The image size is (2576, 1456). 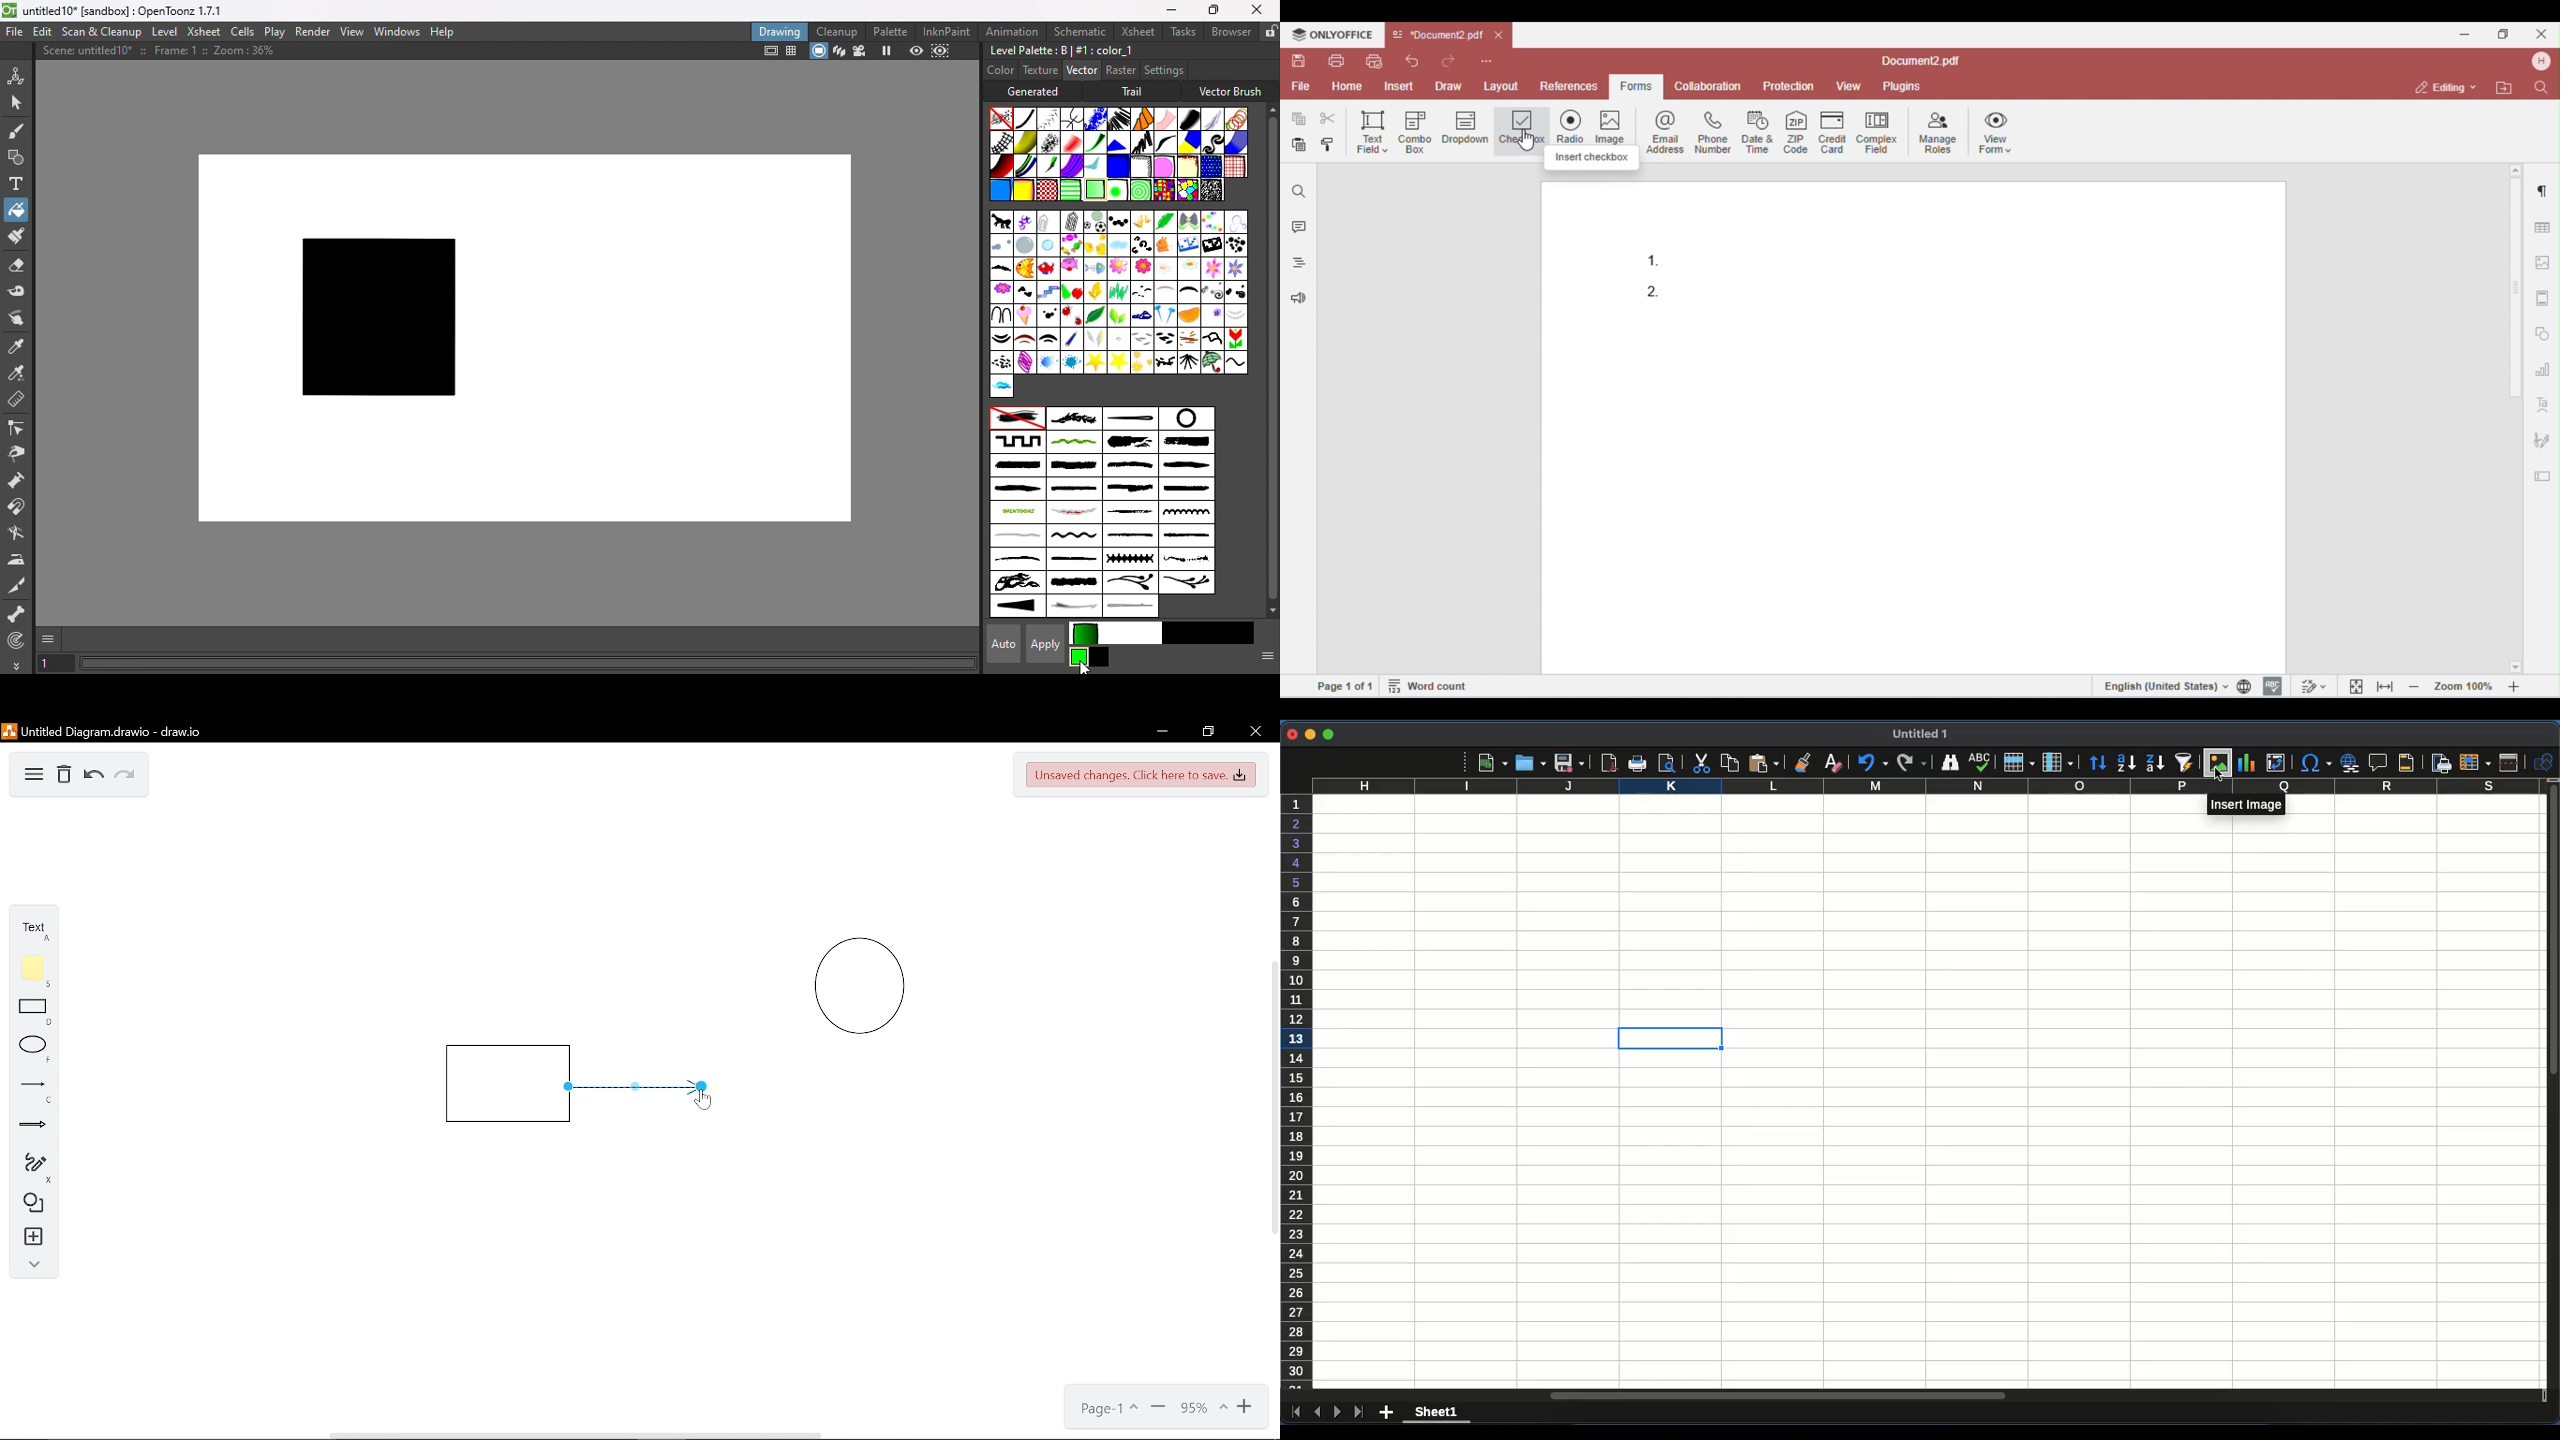 What do you see at coordinates (1118, 141) in the screenshot?
I see `Jagged` at bounding box center [1118, 141].